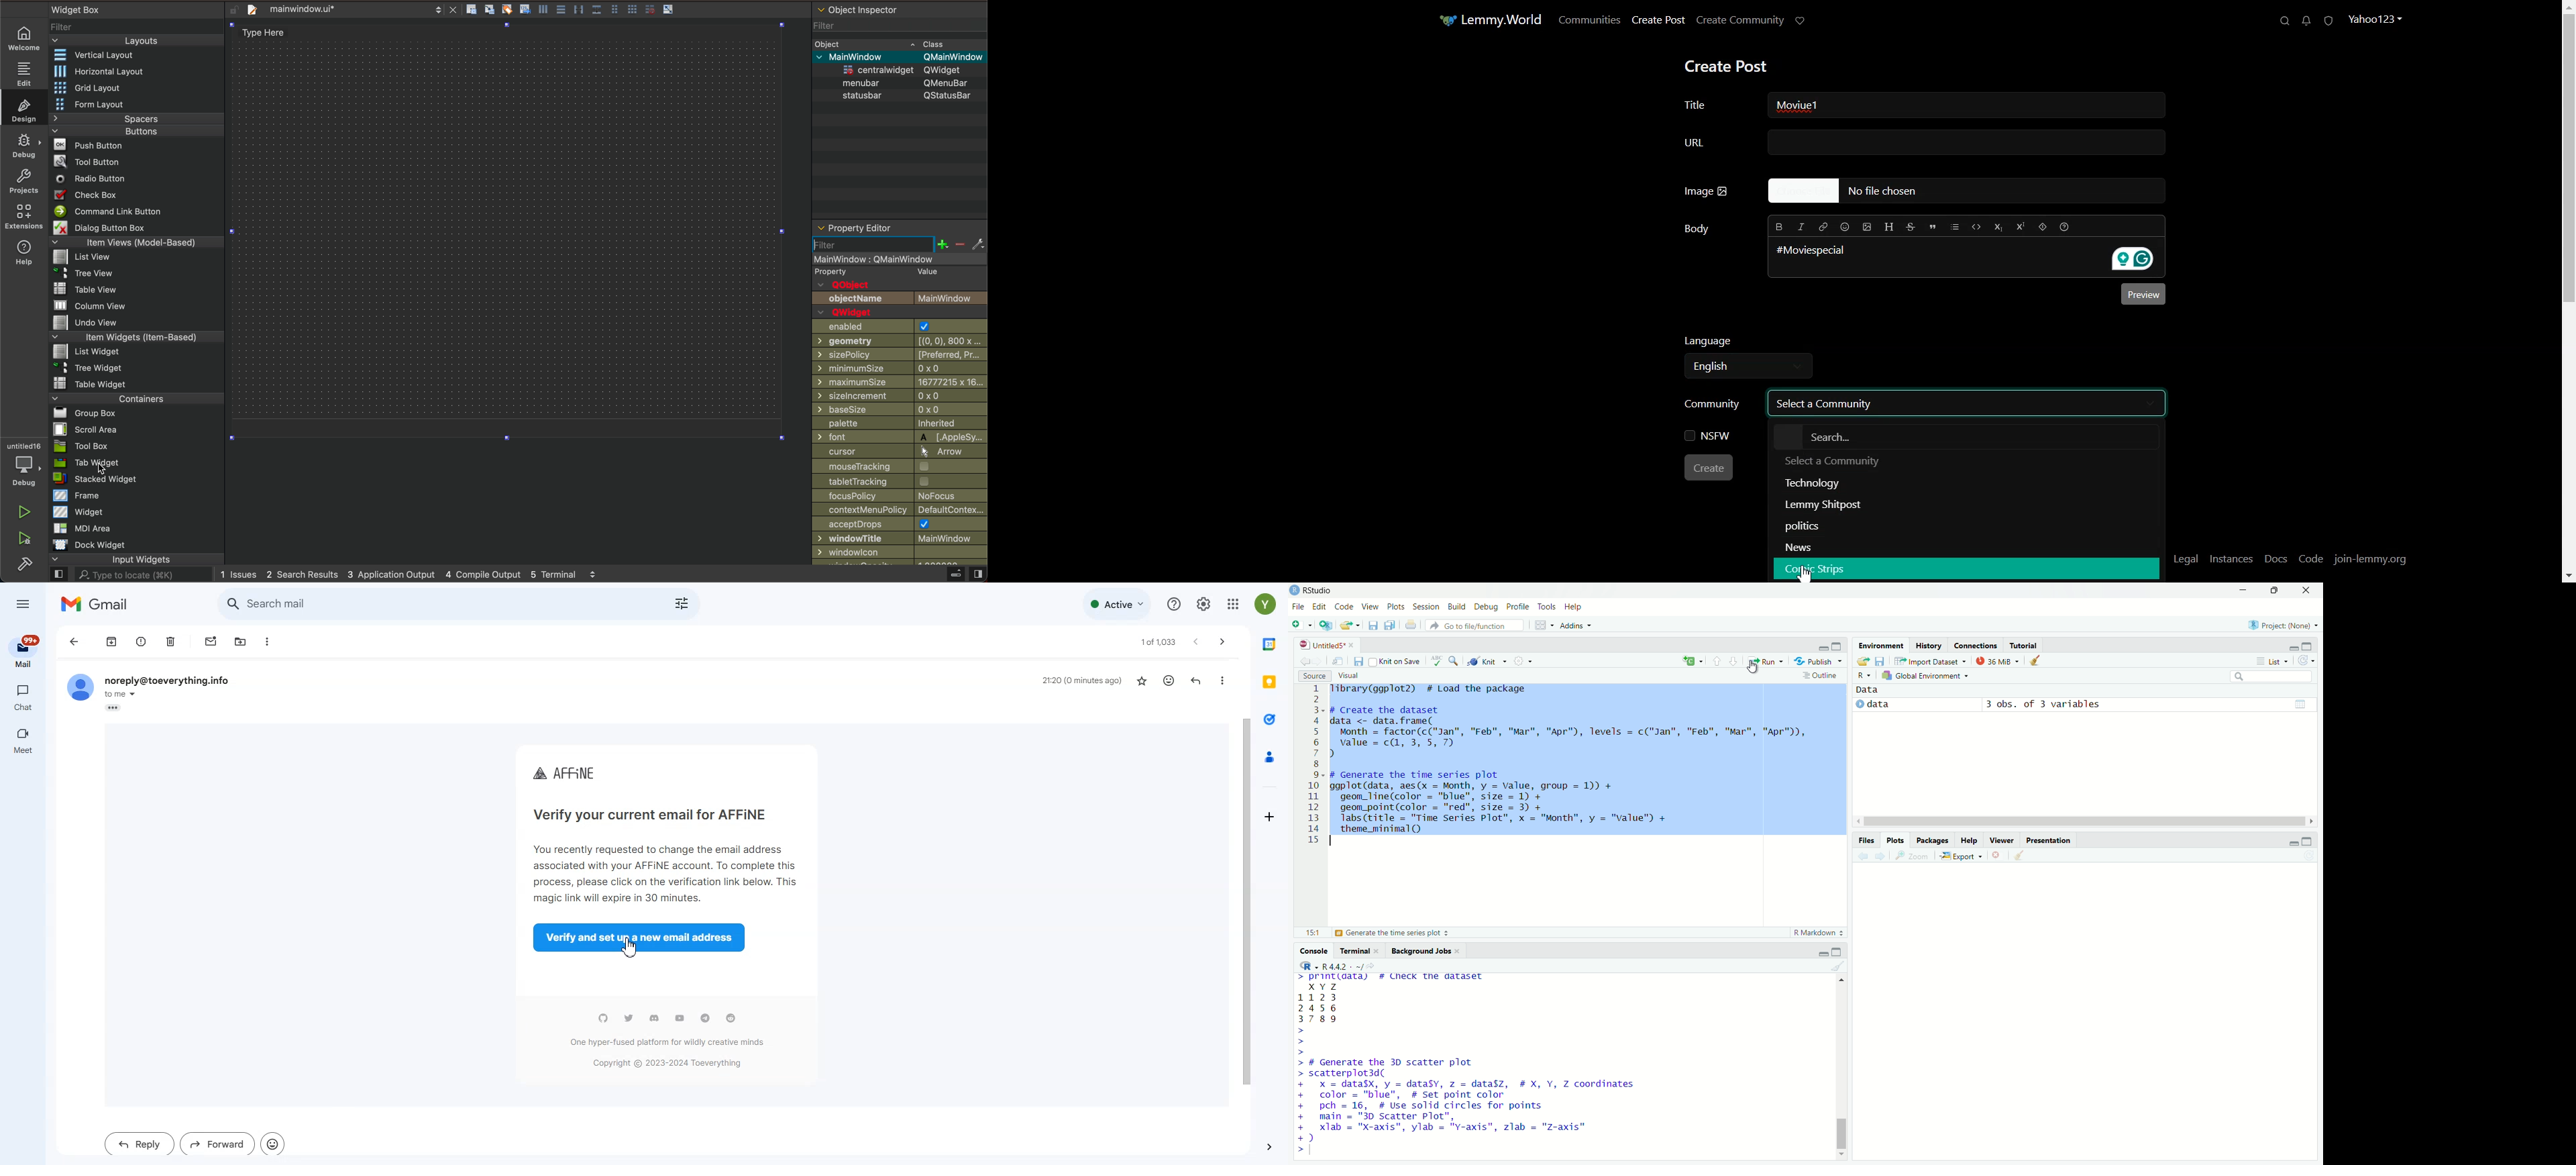 The image size is (2576, 1176). Describe the element at coordinates (1321, 590) in the screenshot. I see `RStudio` at that location.